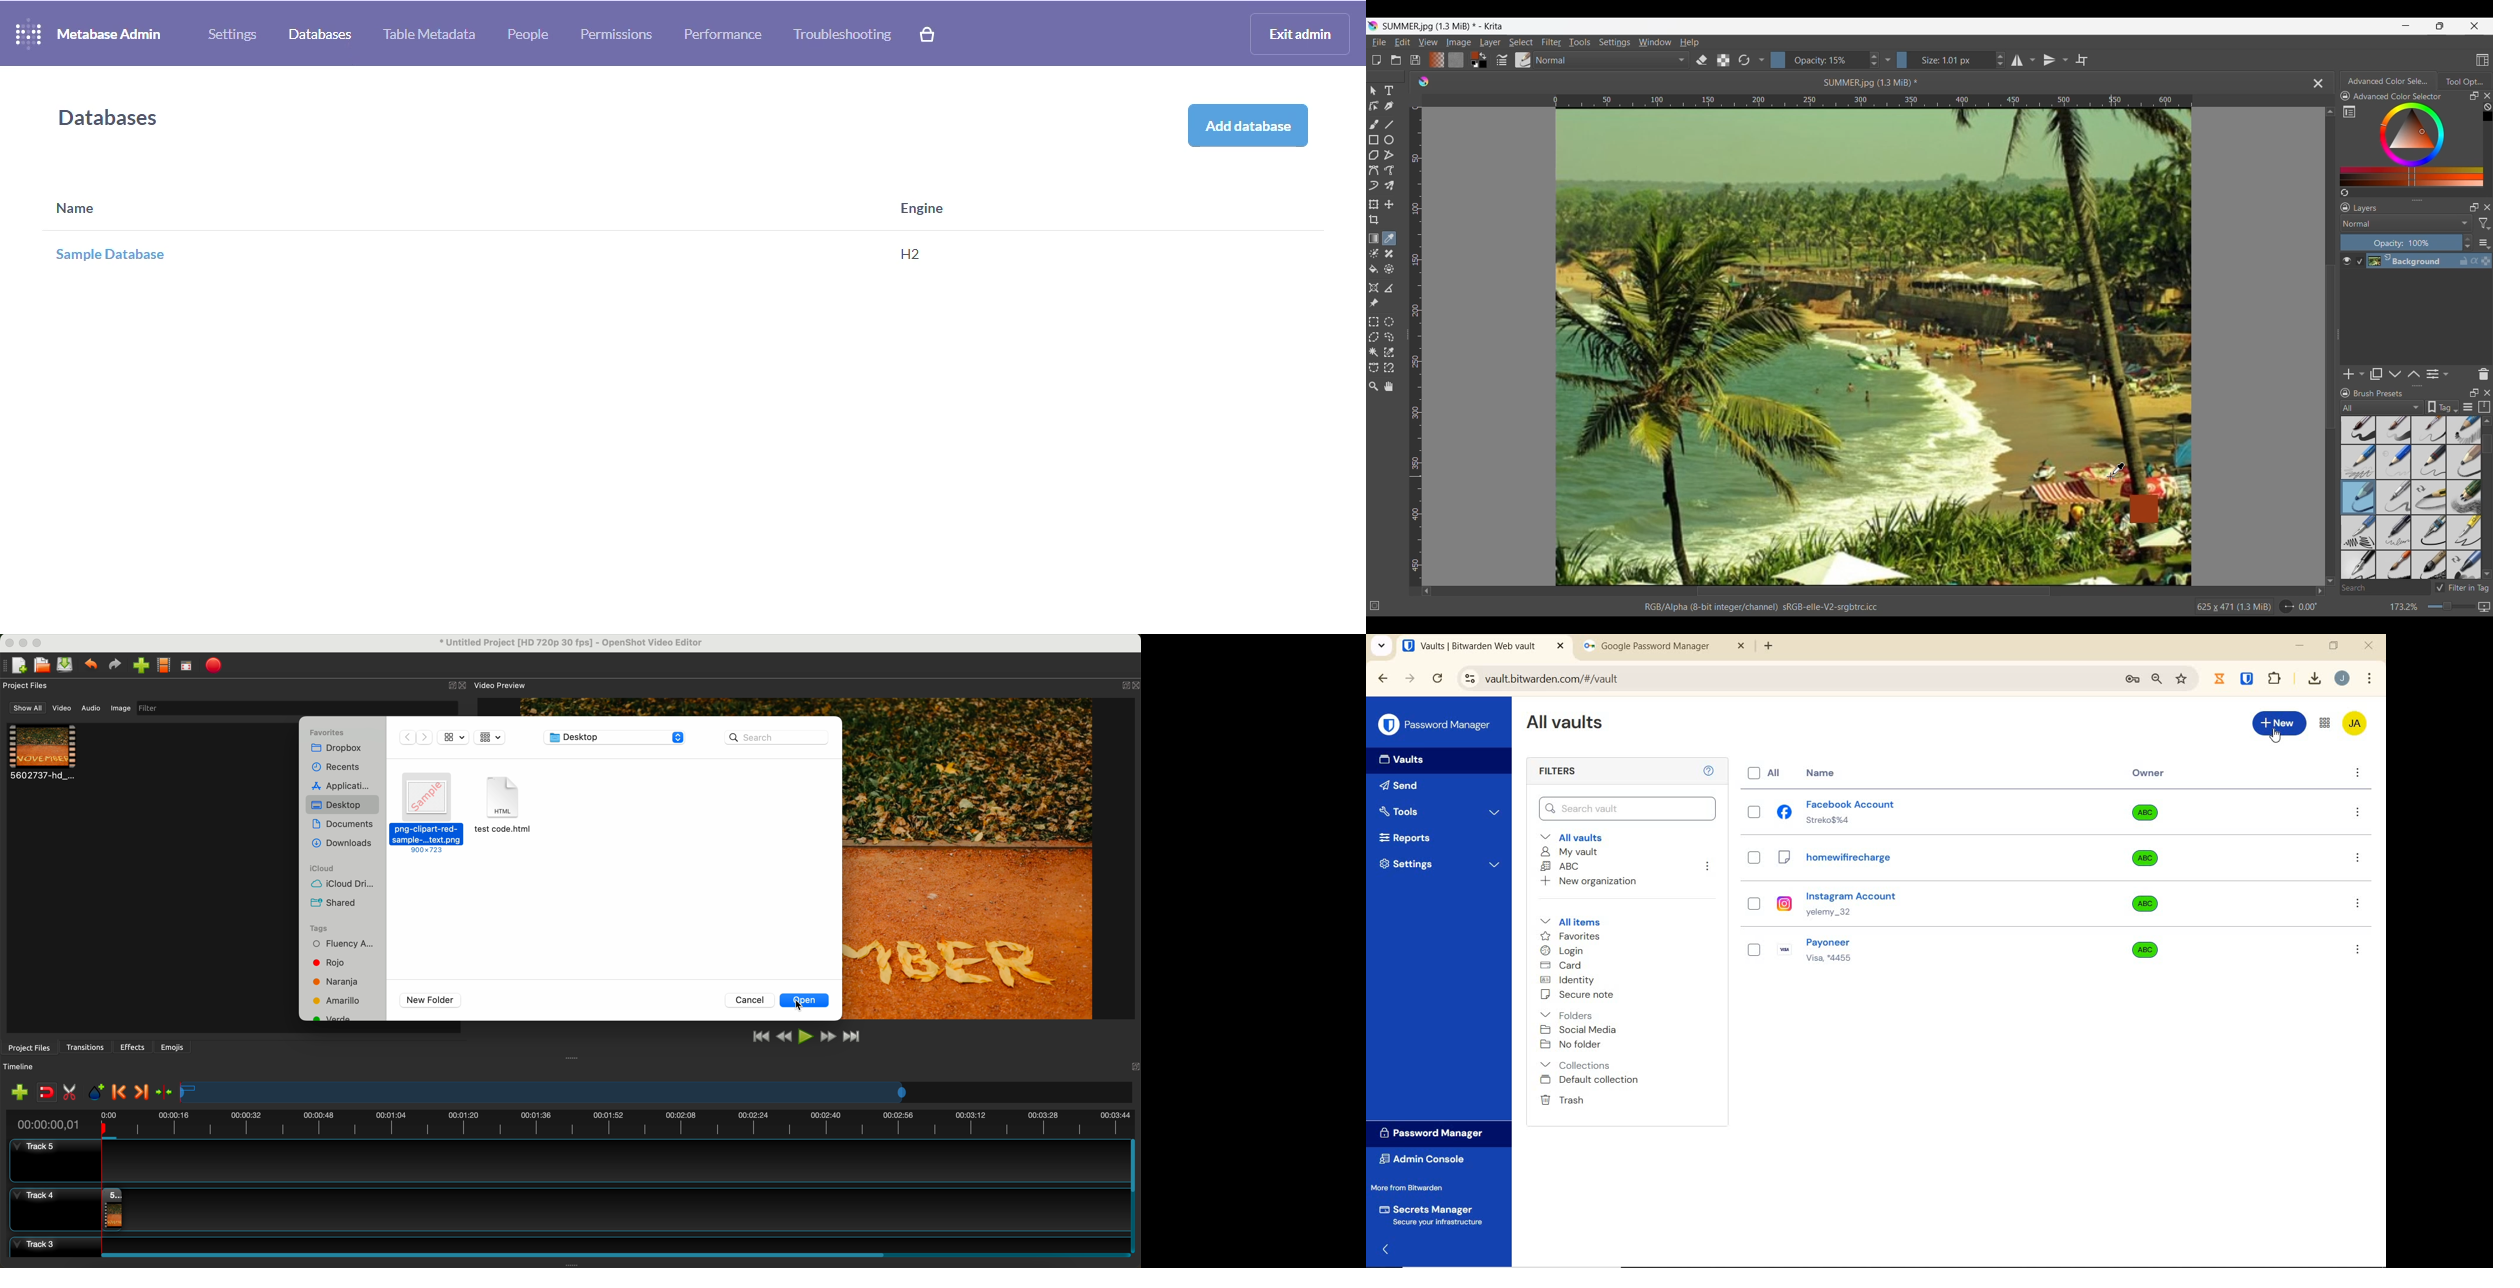 Image resolution: width=2520 pixels, height=1288 pixels. I want to click on Fill gradients, so click(1436, 60).